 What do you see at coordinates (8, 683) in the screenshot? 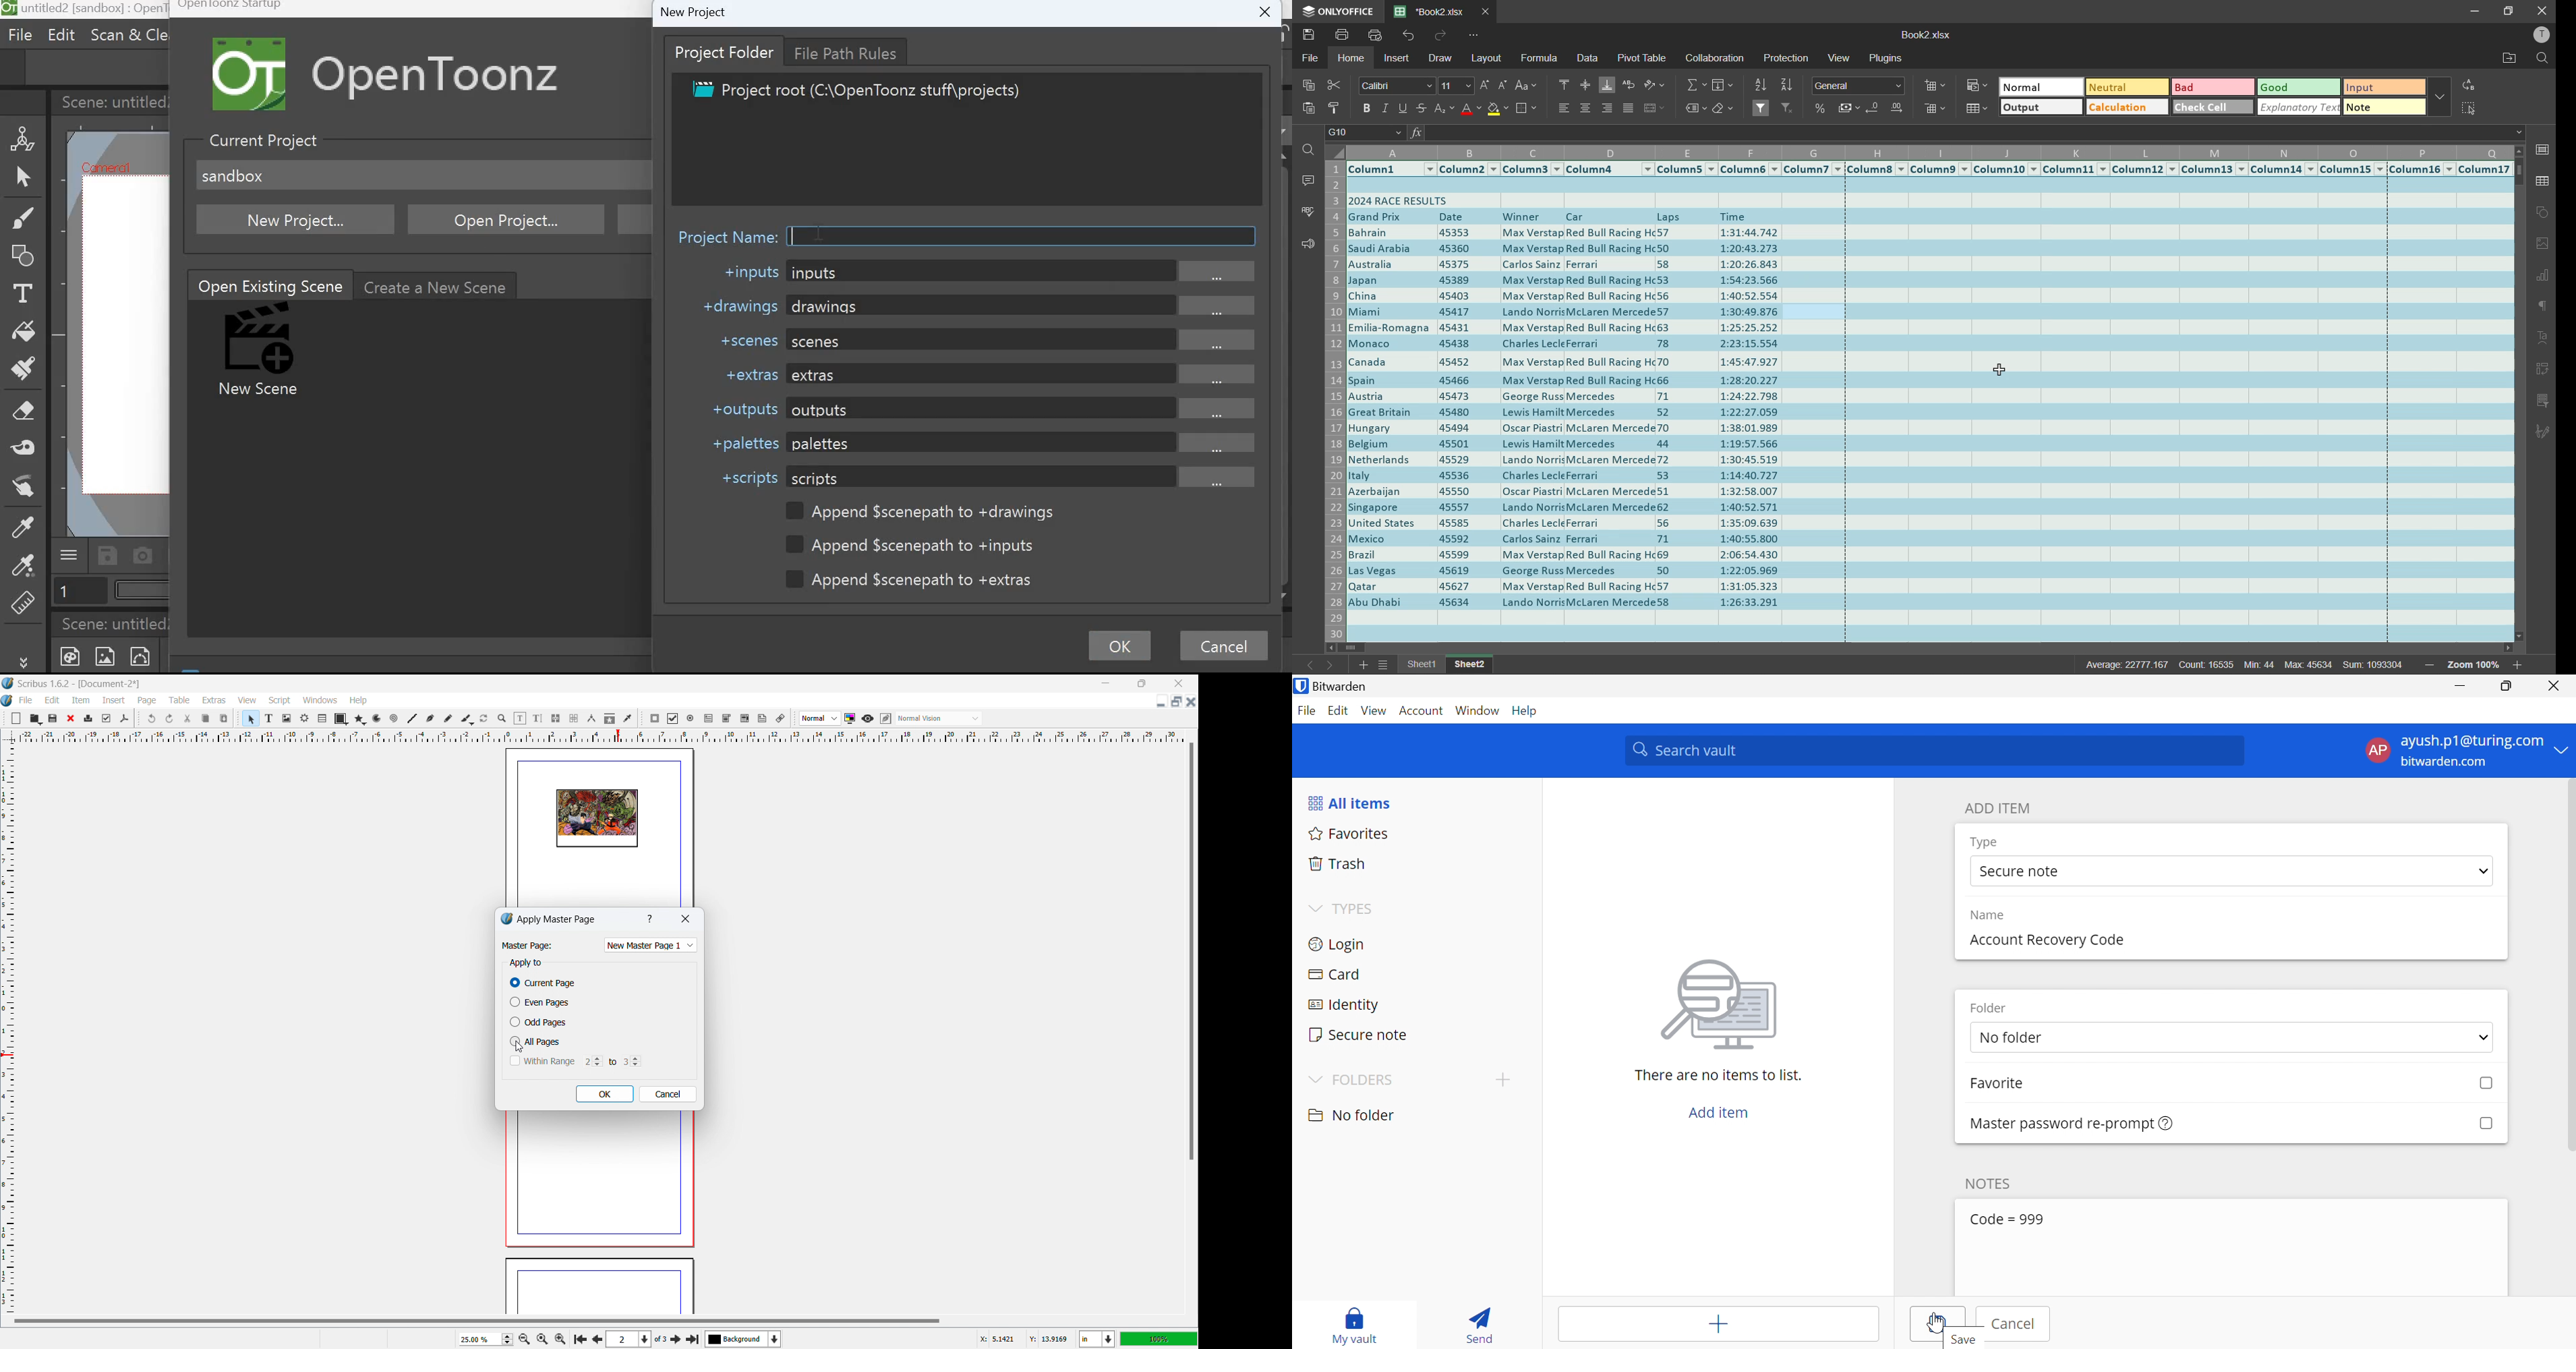
I see `logo` at bounding box center [8, 683].